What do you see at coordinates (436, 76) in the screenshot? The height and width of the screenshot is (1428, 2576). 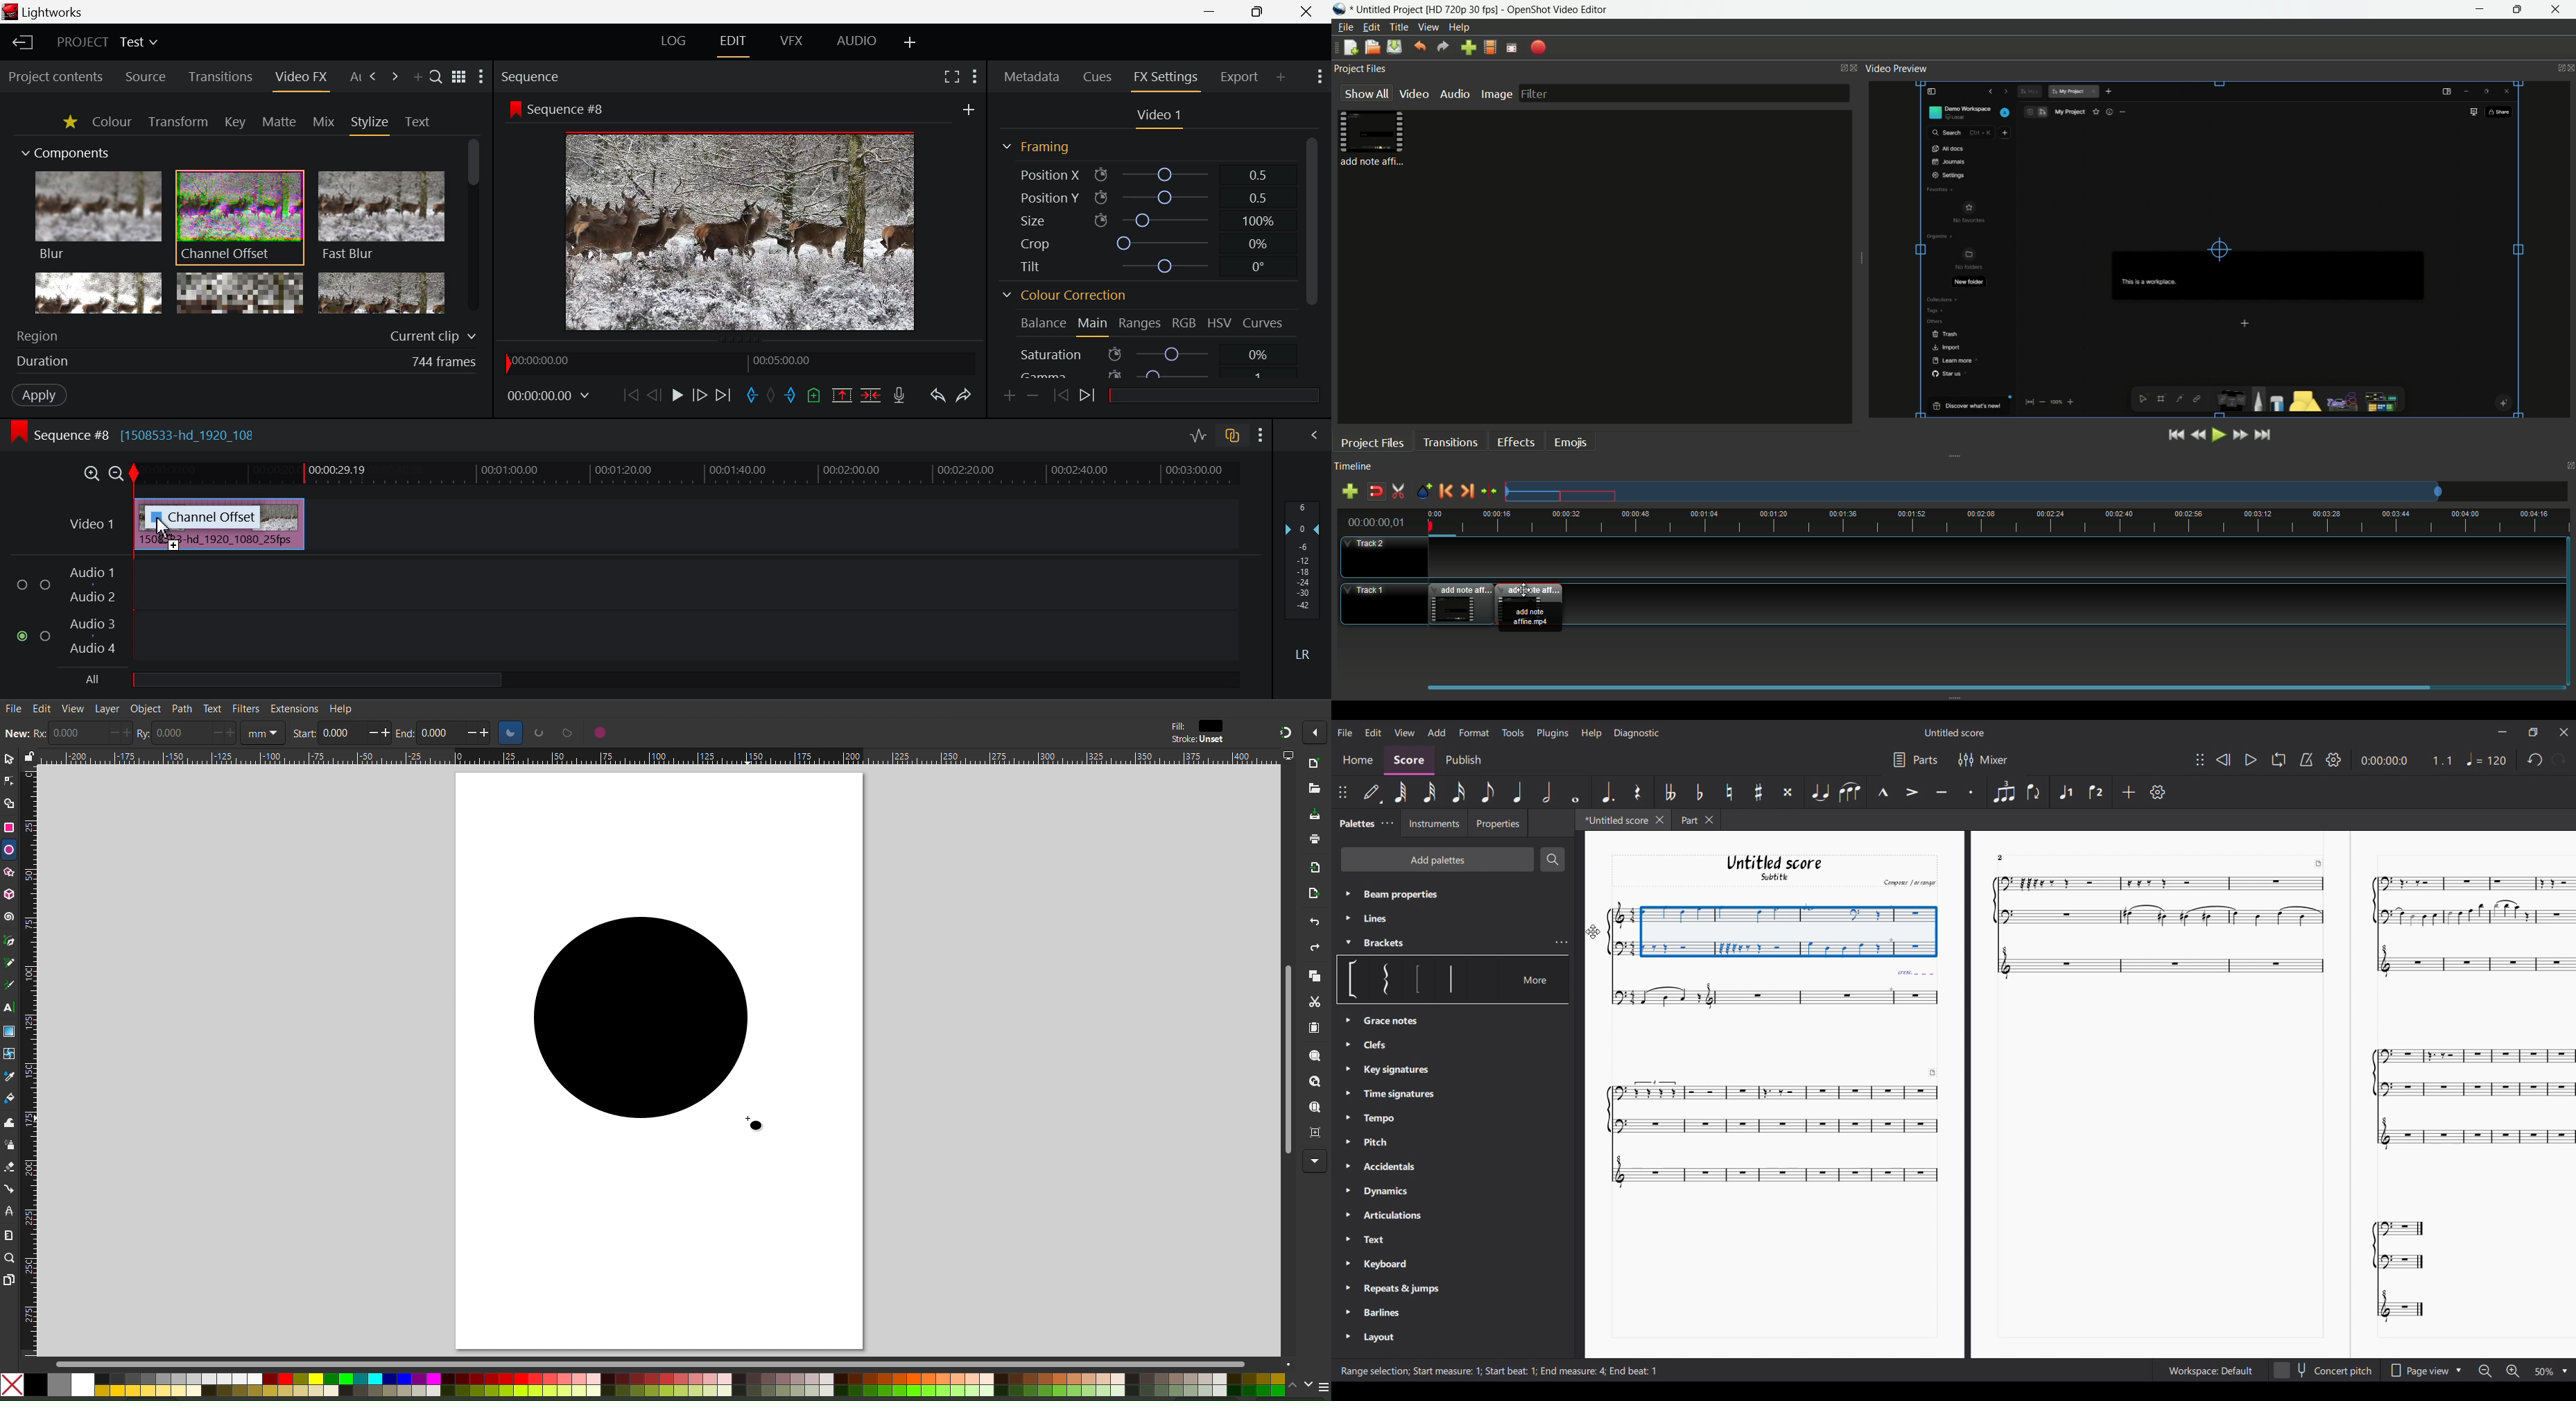 I see `Search` at bounding box center [436, 76].